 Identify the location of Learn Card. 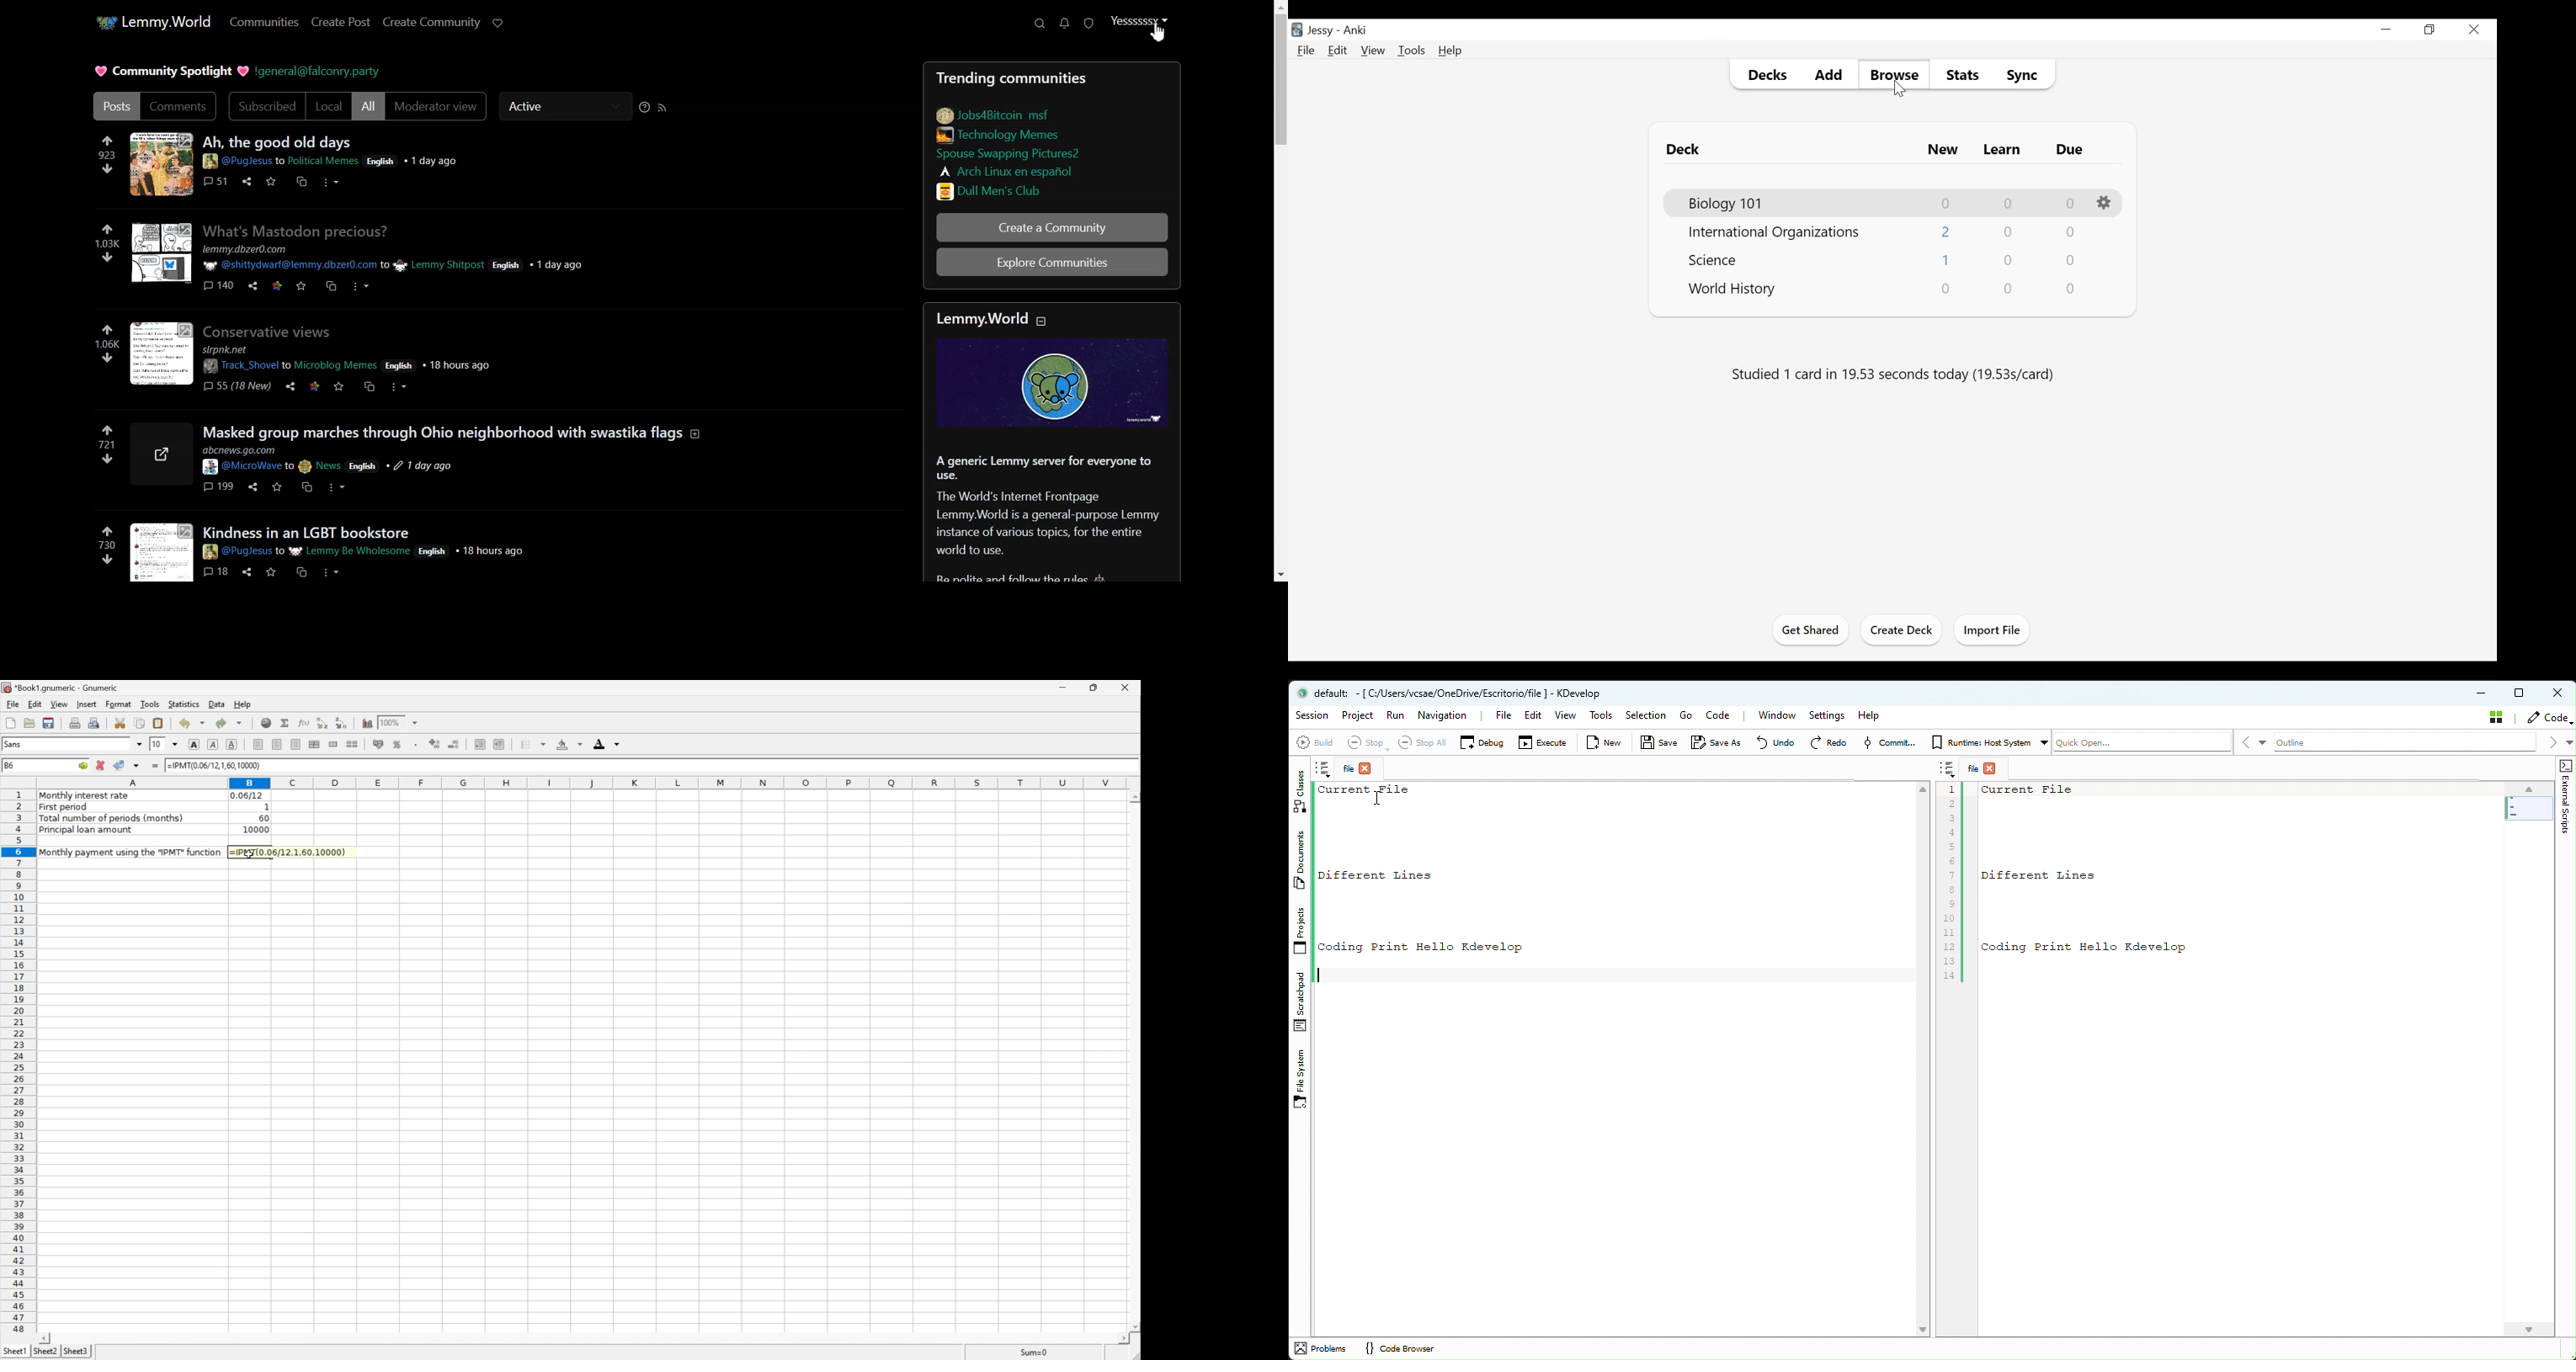
(2002, 150).